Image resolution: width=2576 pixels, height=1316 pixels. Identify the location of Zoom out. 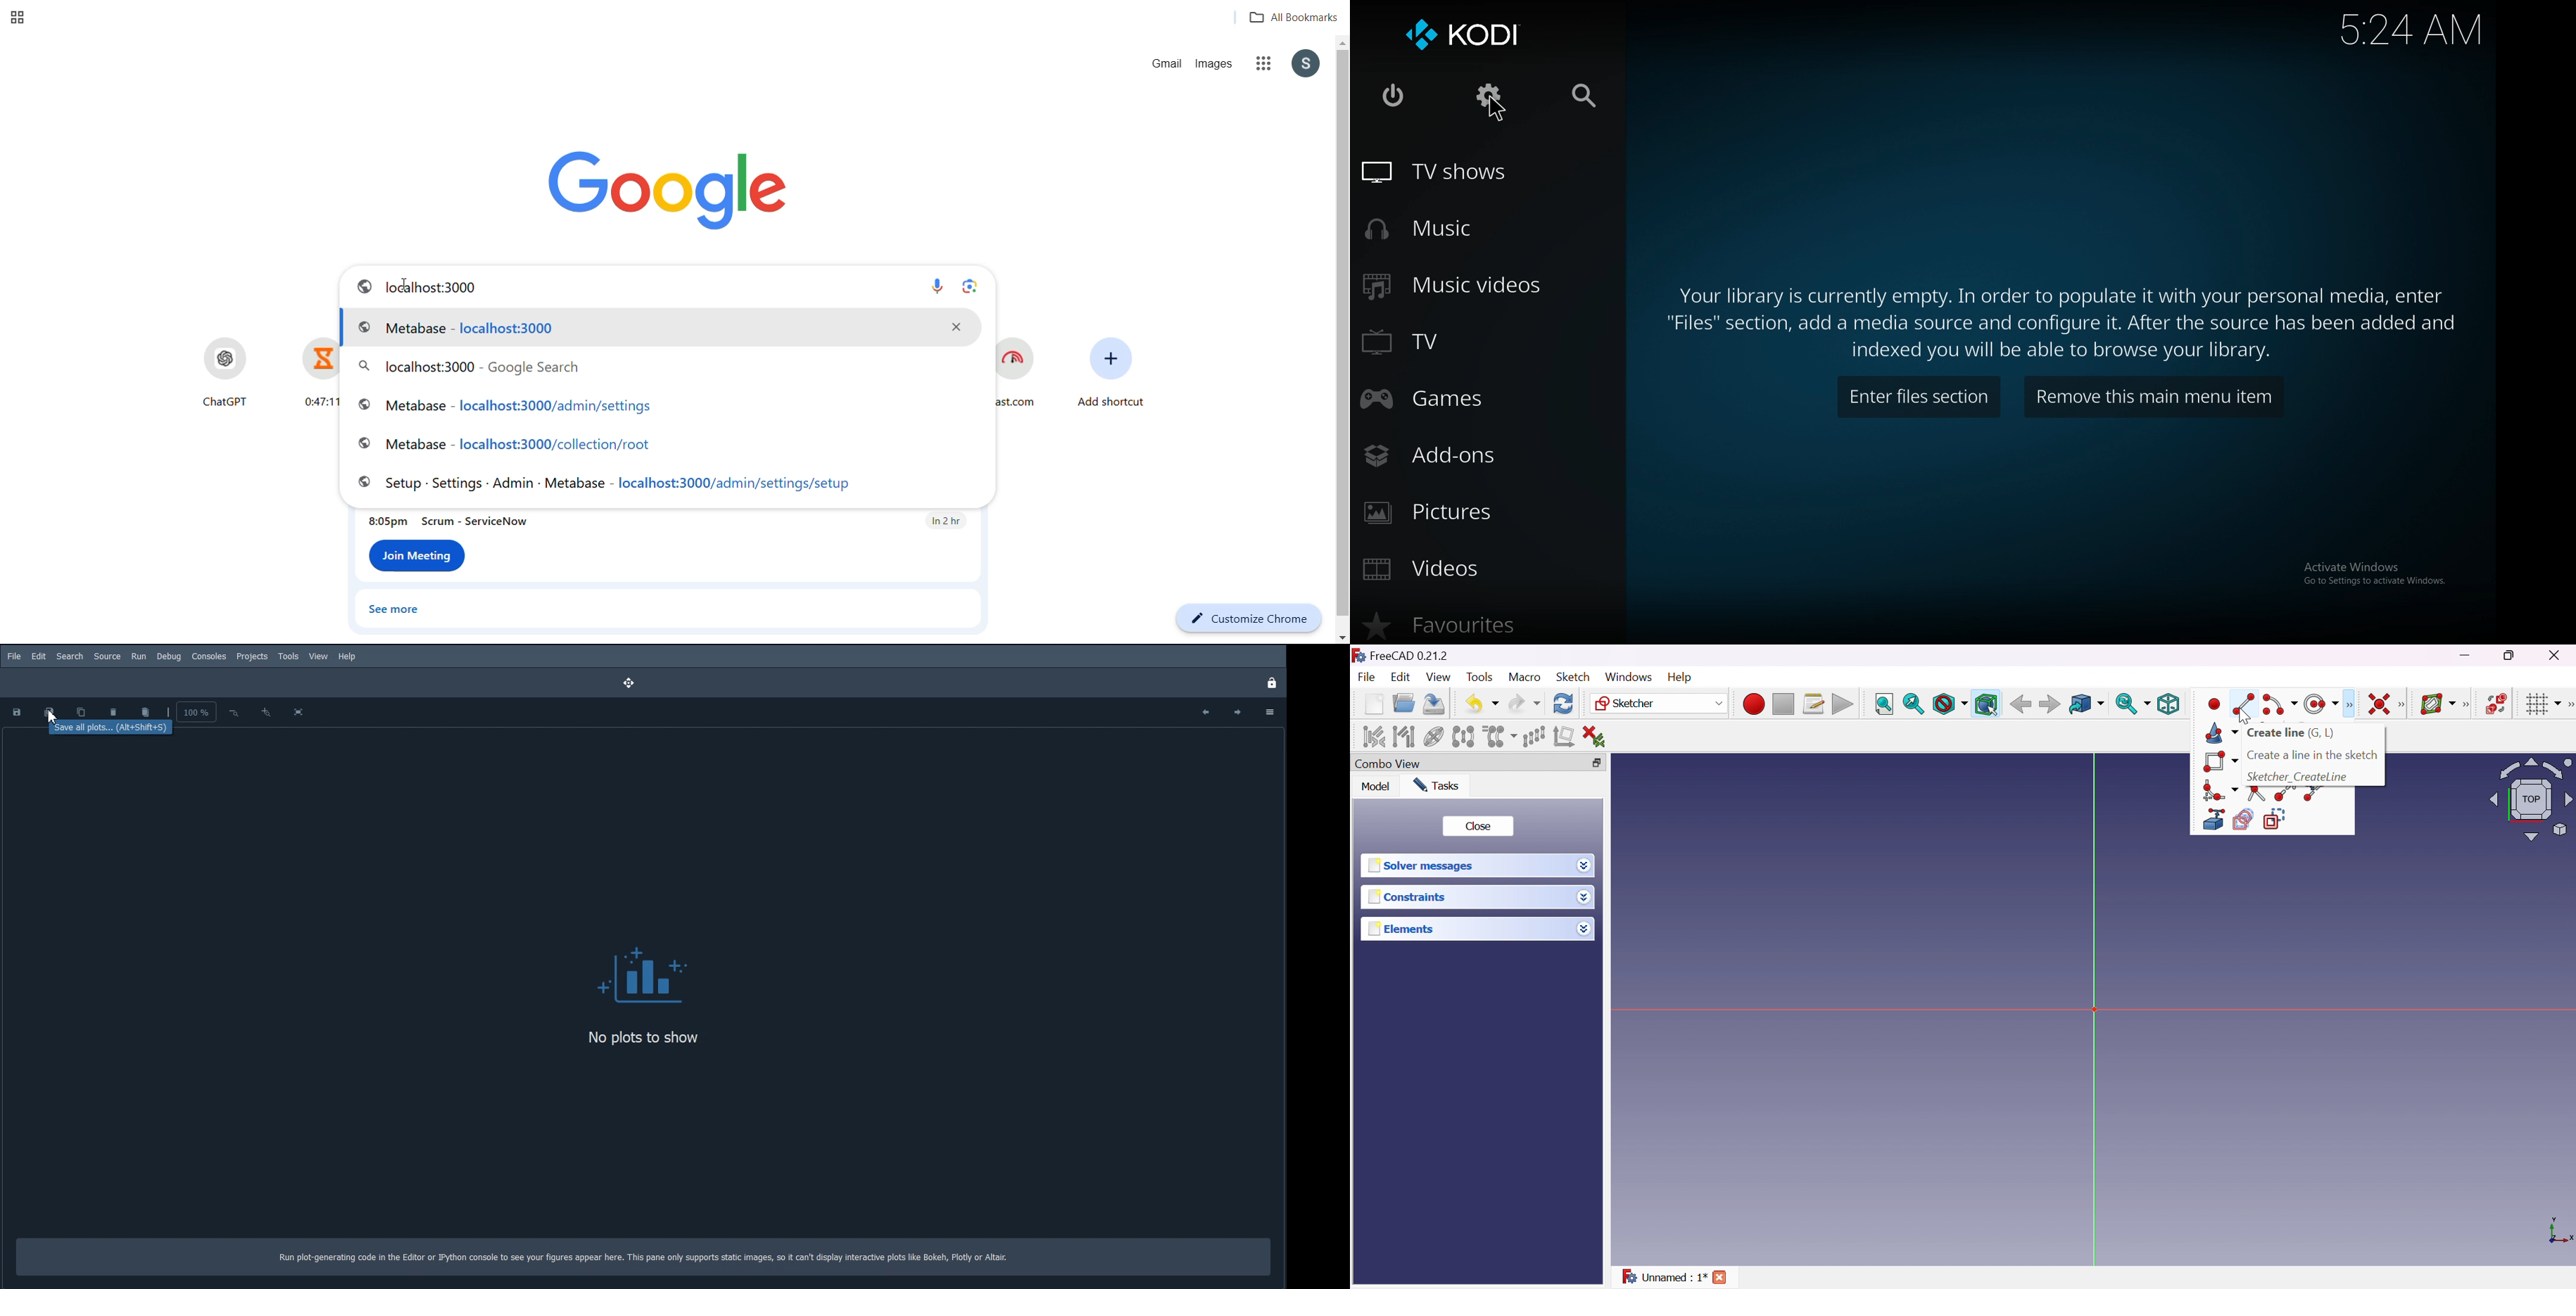
(235, 713).